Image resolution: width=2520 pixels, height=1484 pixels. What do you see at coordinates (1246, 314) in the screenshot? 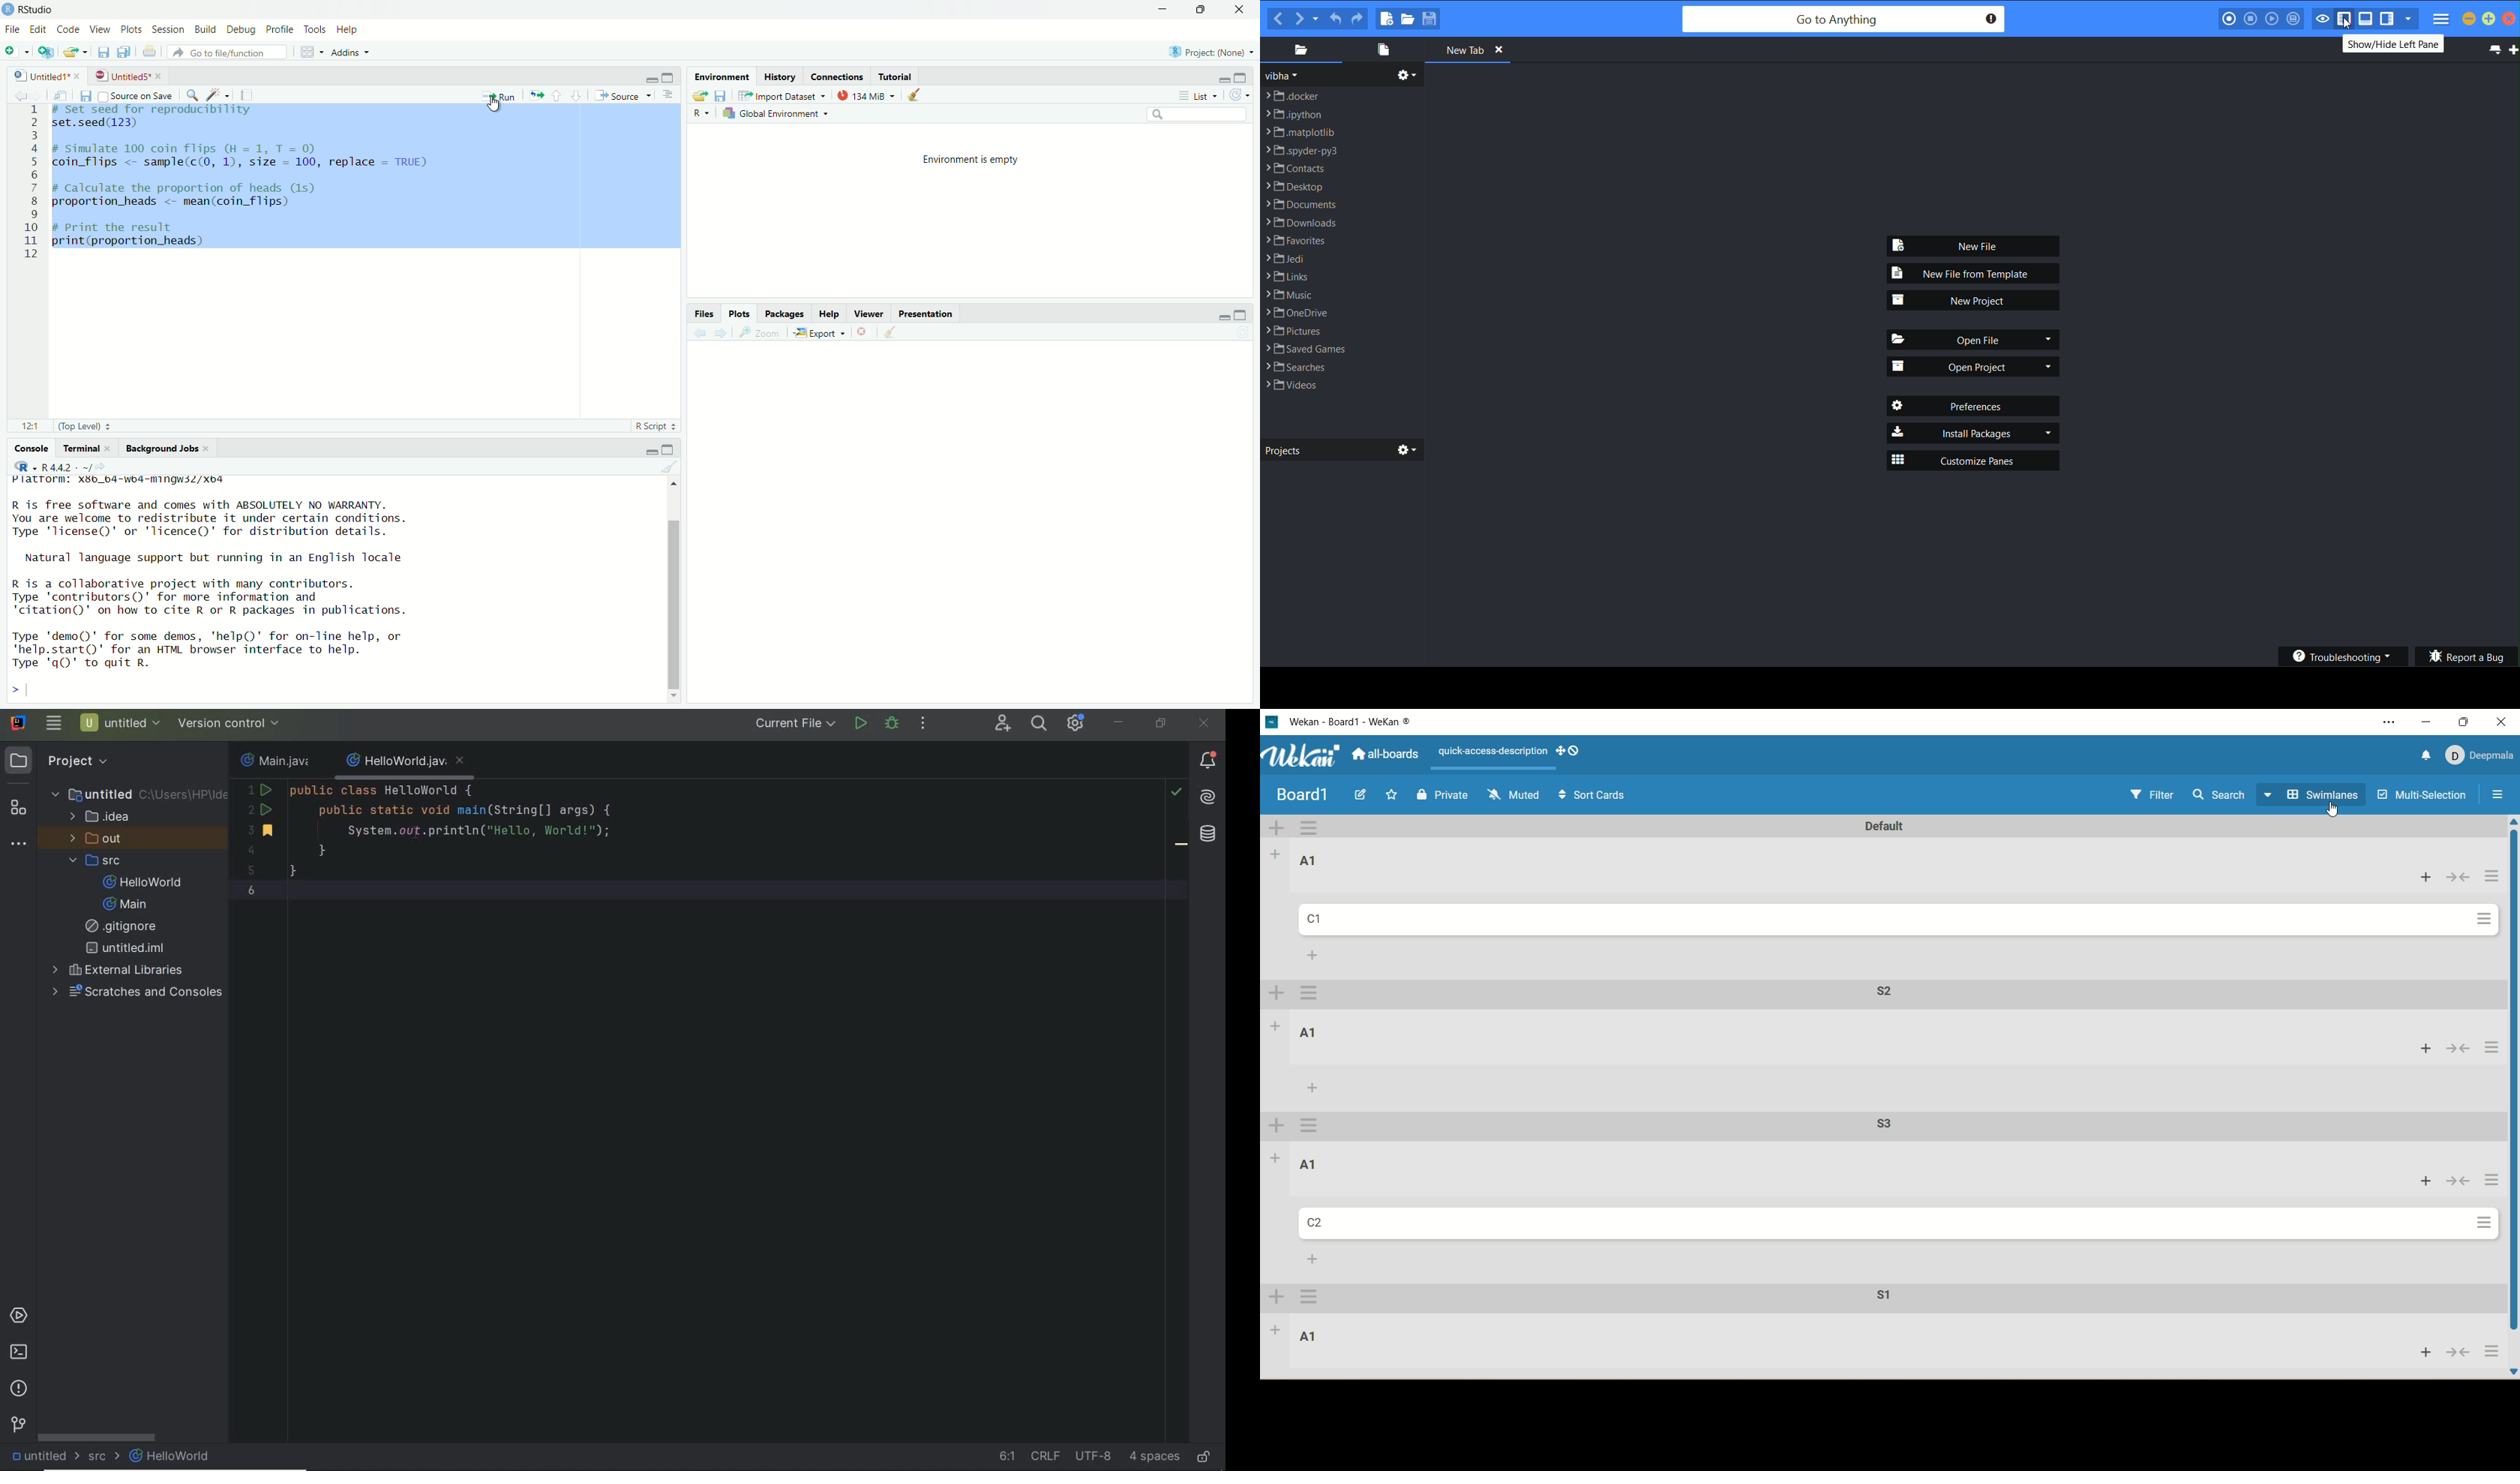
I see `maximize` at bounding box center [1246, 314].